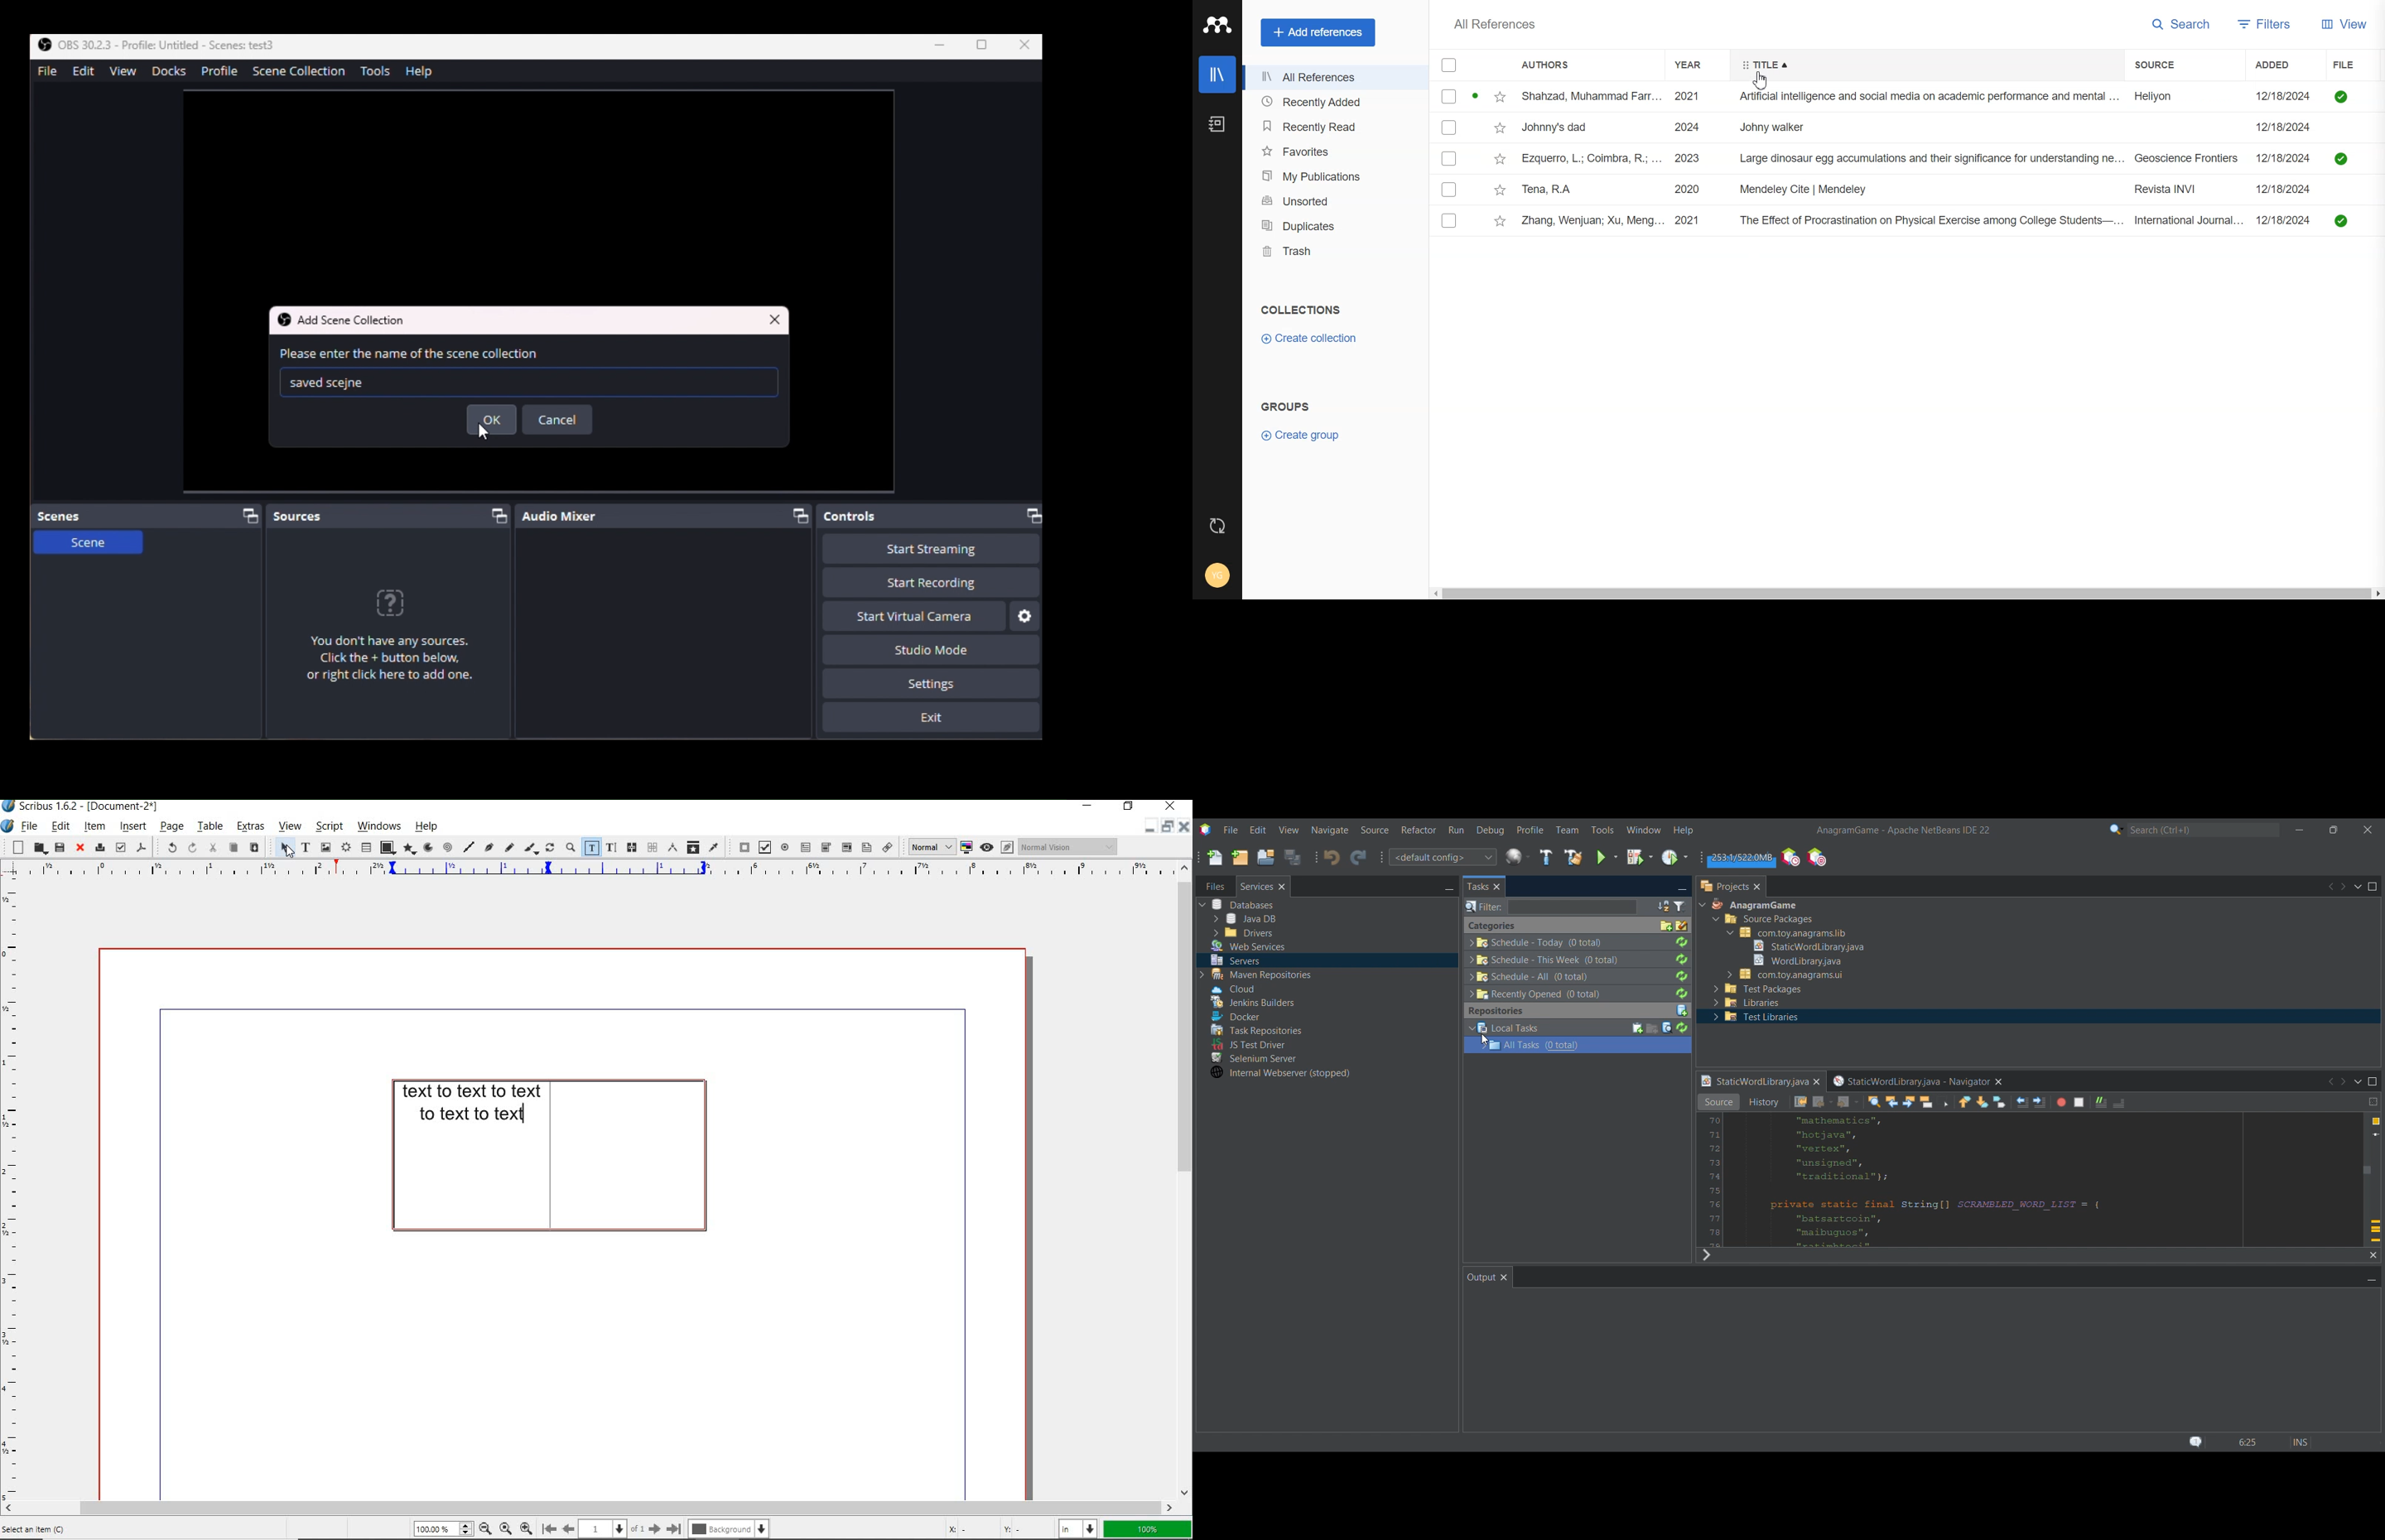 Image resolution: width=2408 pixels, height=1540 pixels. What do you see at coordinates (656, 1529) in the screenshot?
I see `go to next page` at bounding box center [656, 1529].